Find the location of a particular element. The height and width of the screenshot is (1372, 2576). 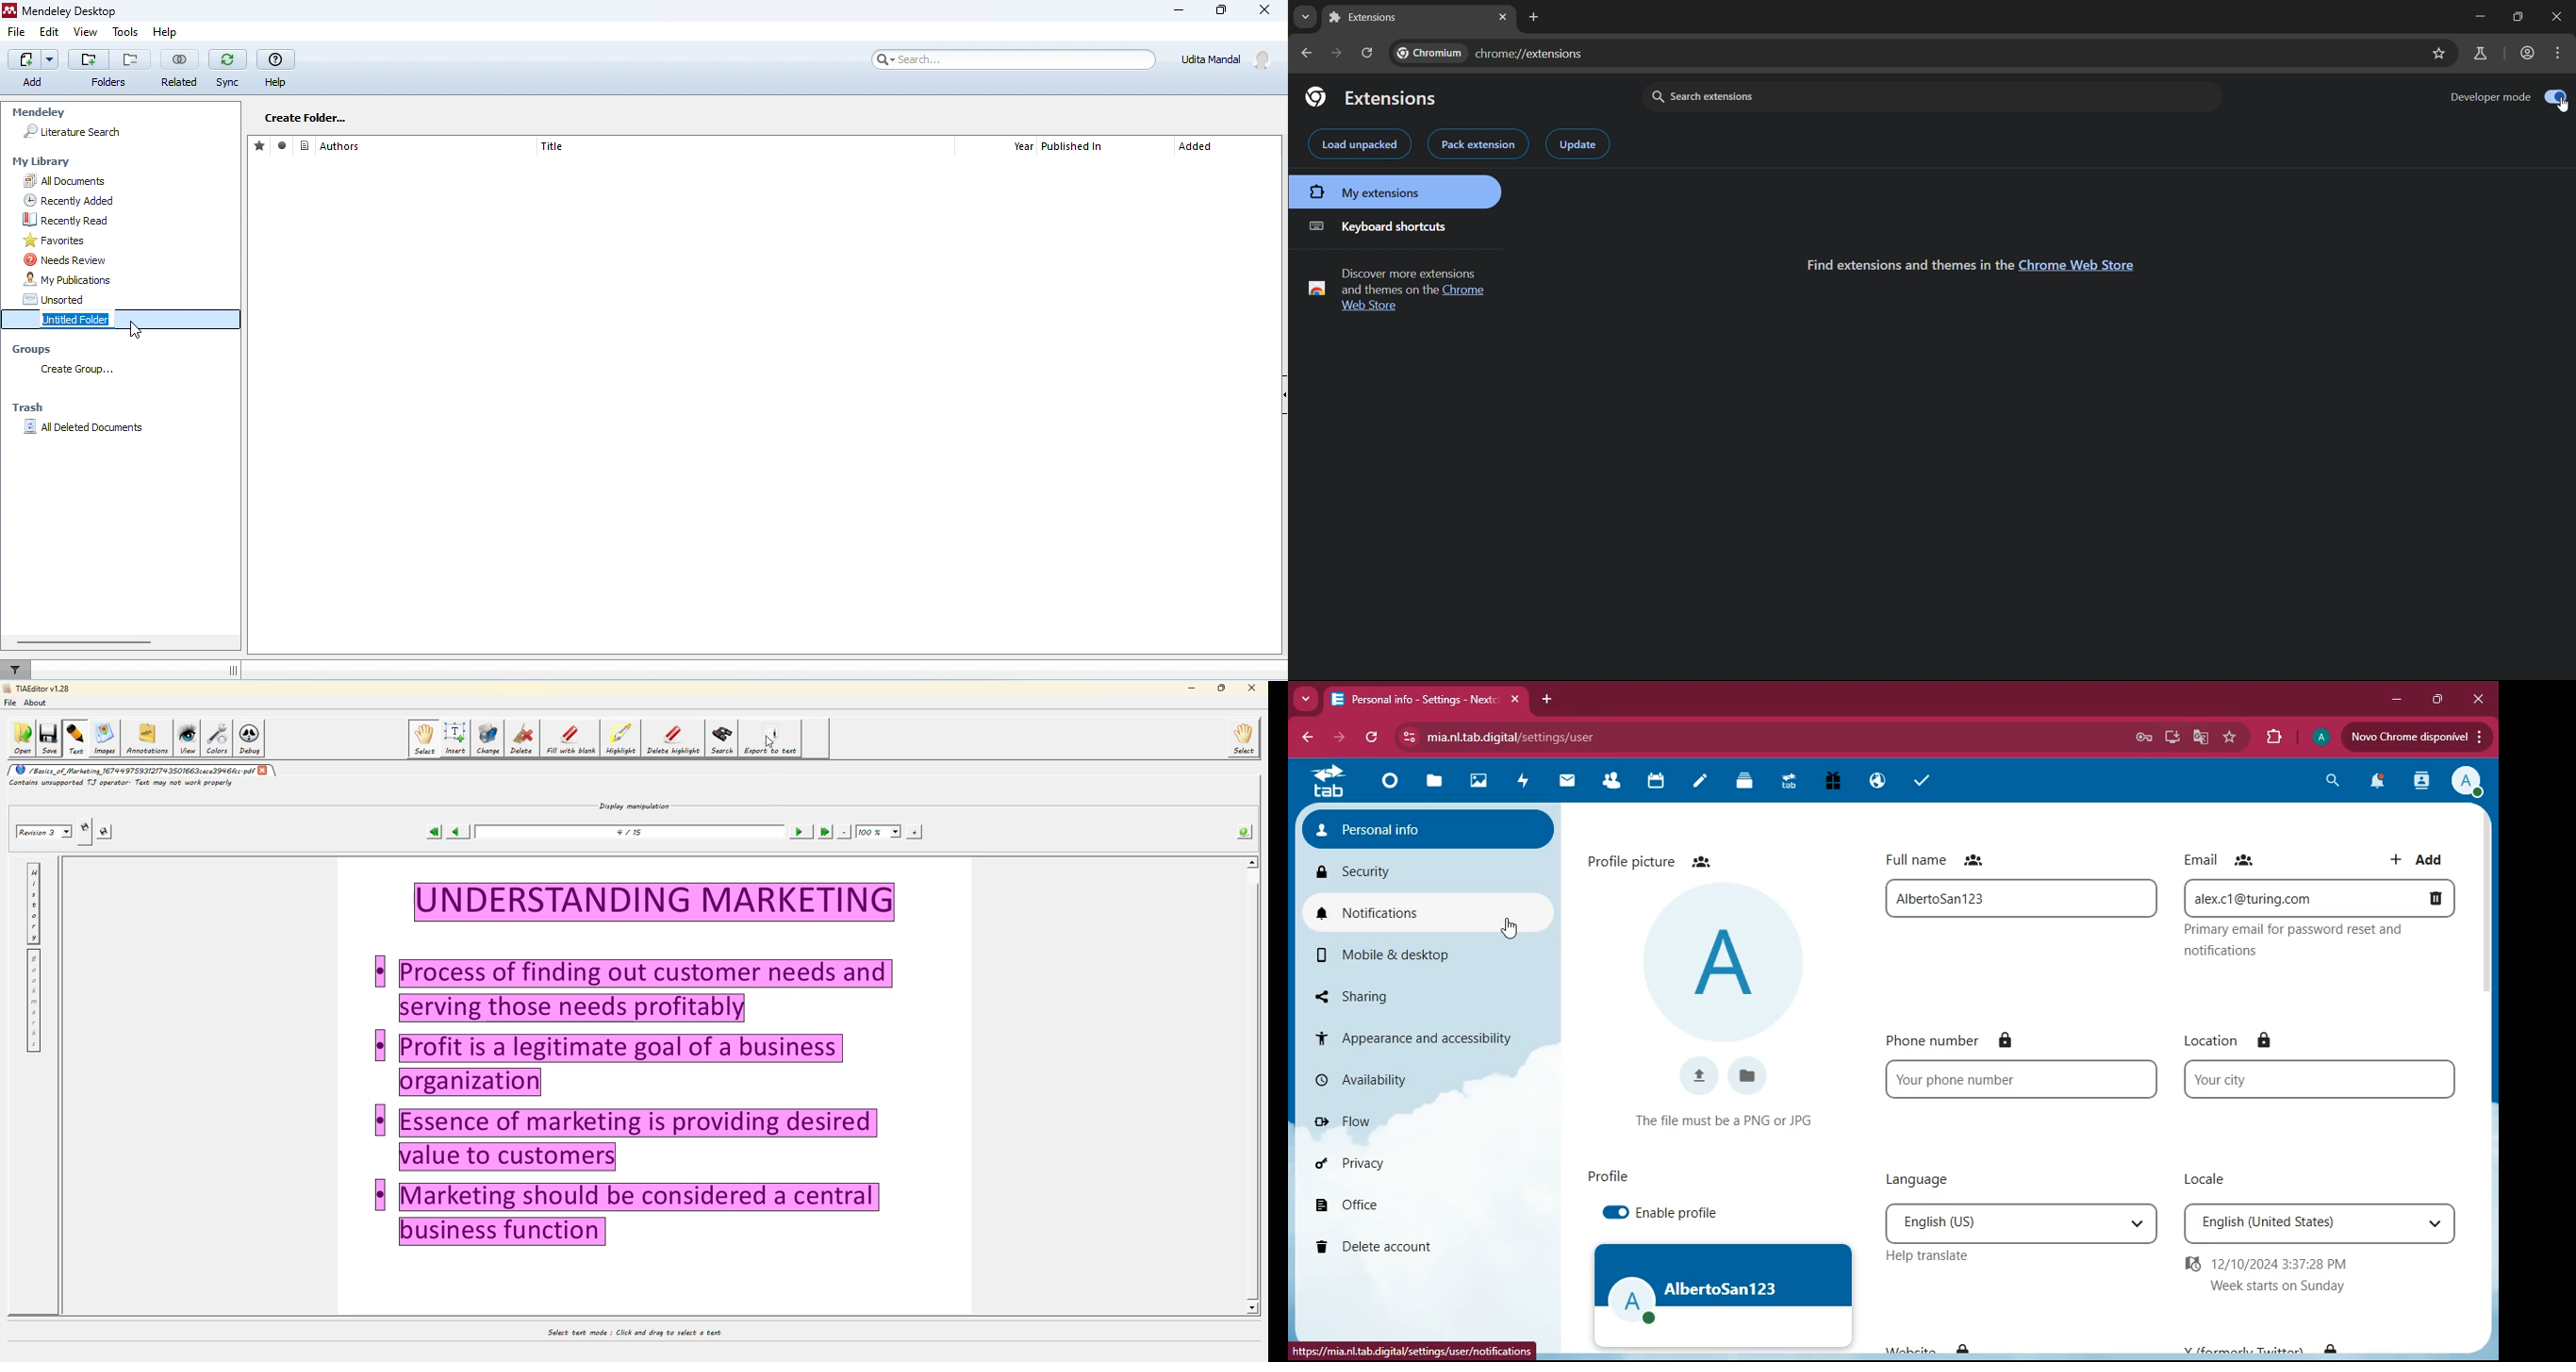

email is located at coordinates (2321, 900).